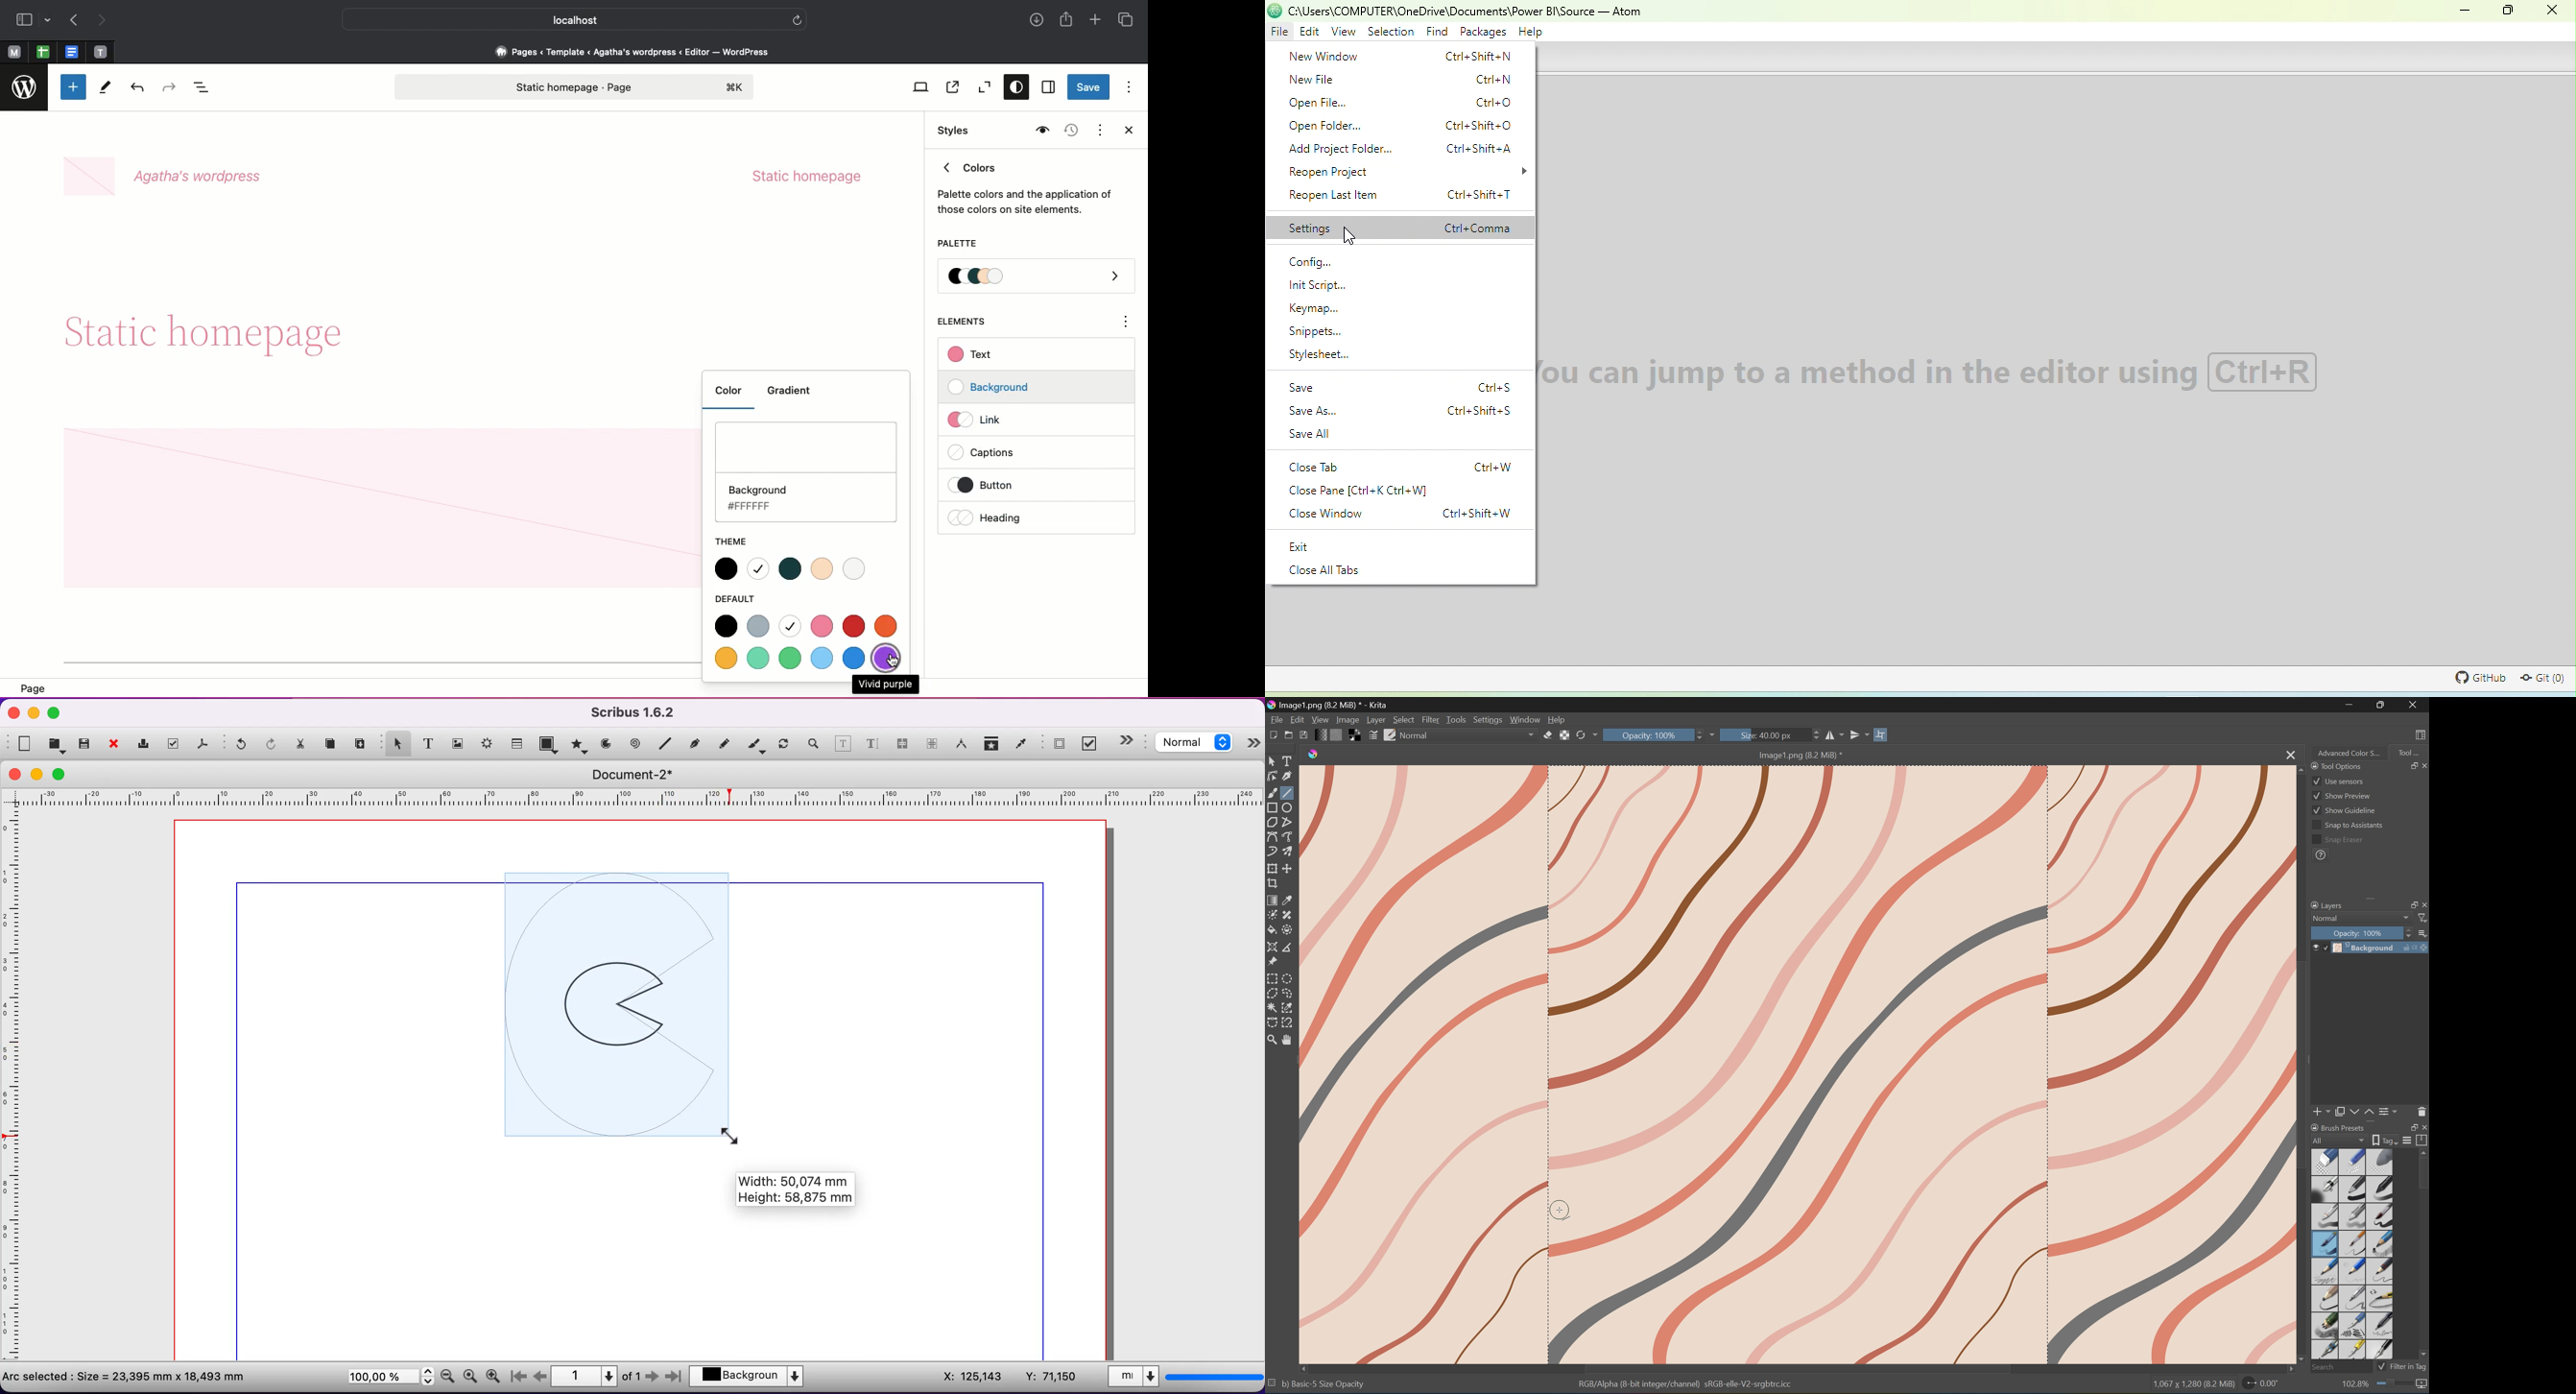 The height and width of the screenshot is (1400, 2576). What do you see at coordinates (989, 454) in the screenshot?
I see `Captions` at bounding box center [989, 454].